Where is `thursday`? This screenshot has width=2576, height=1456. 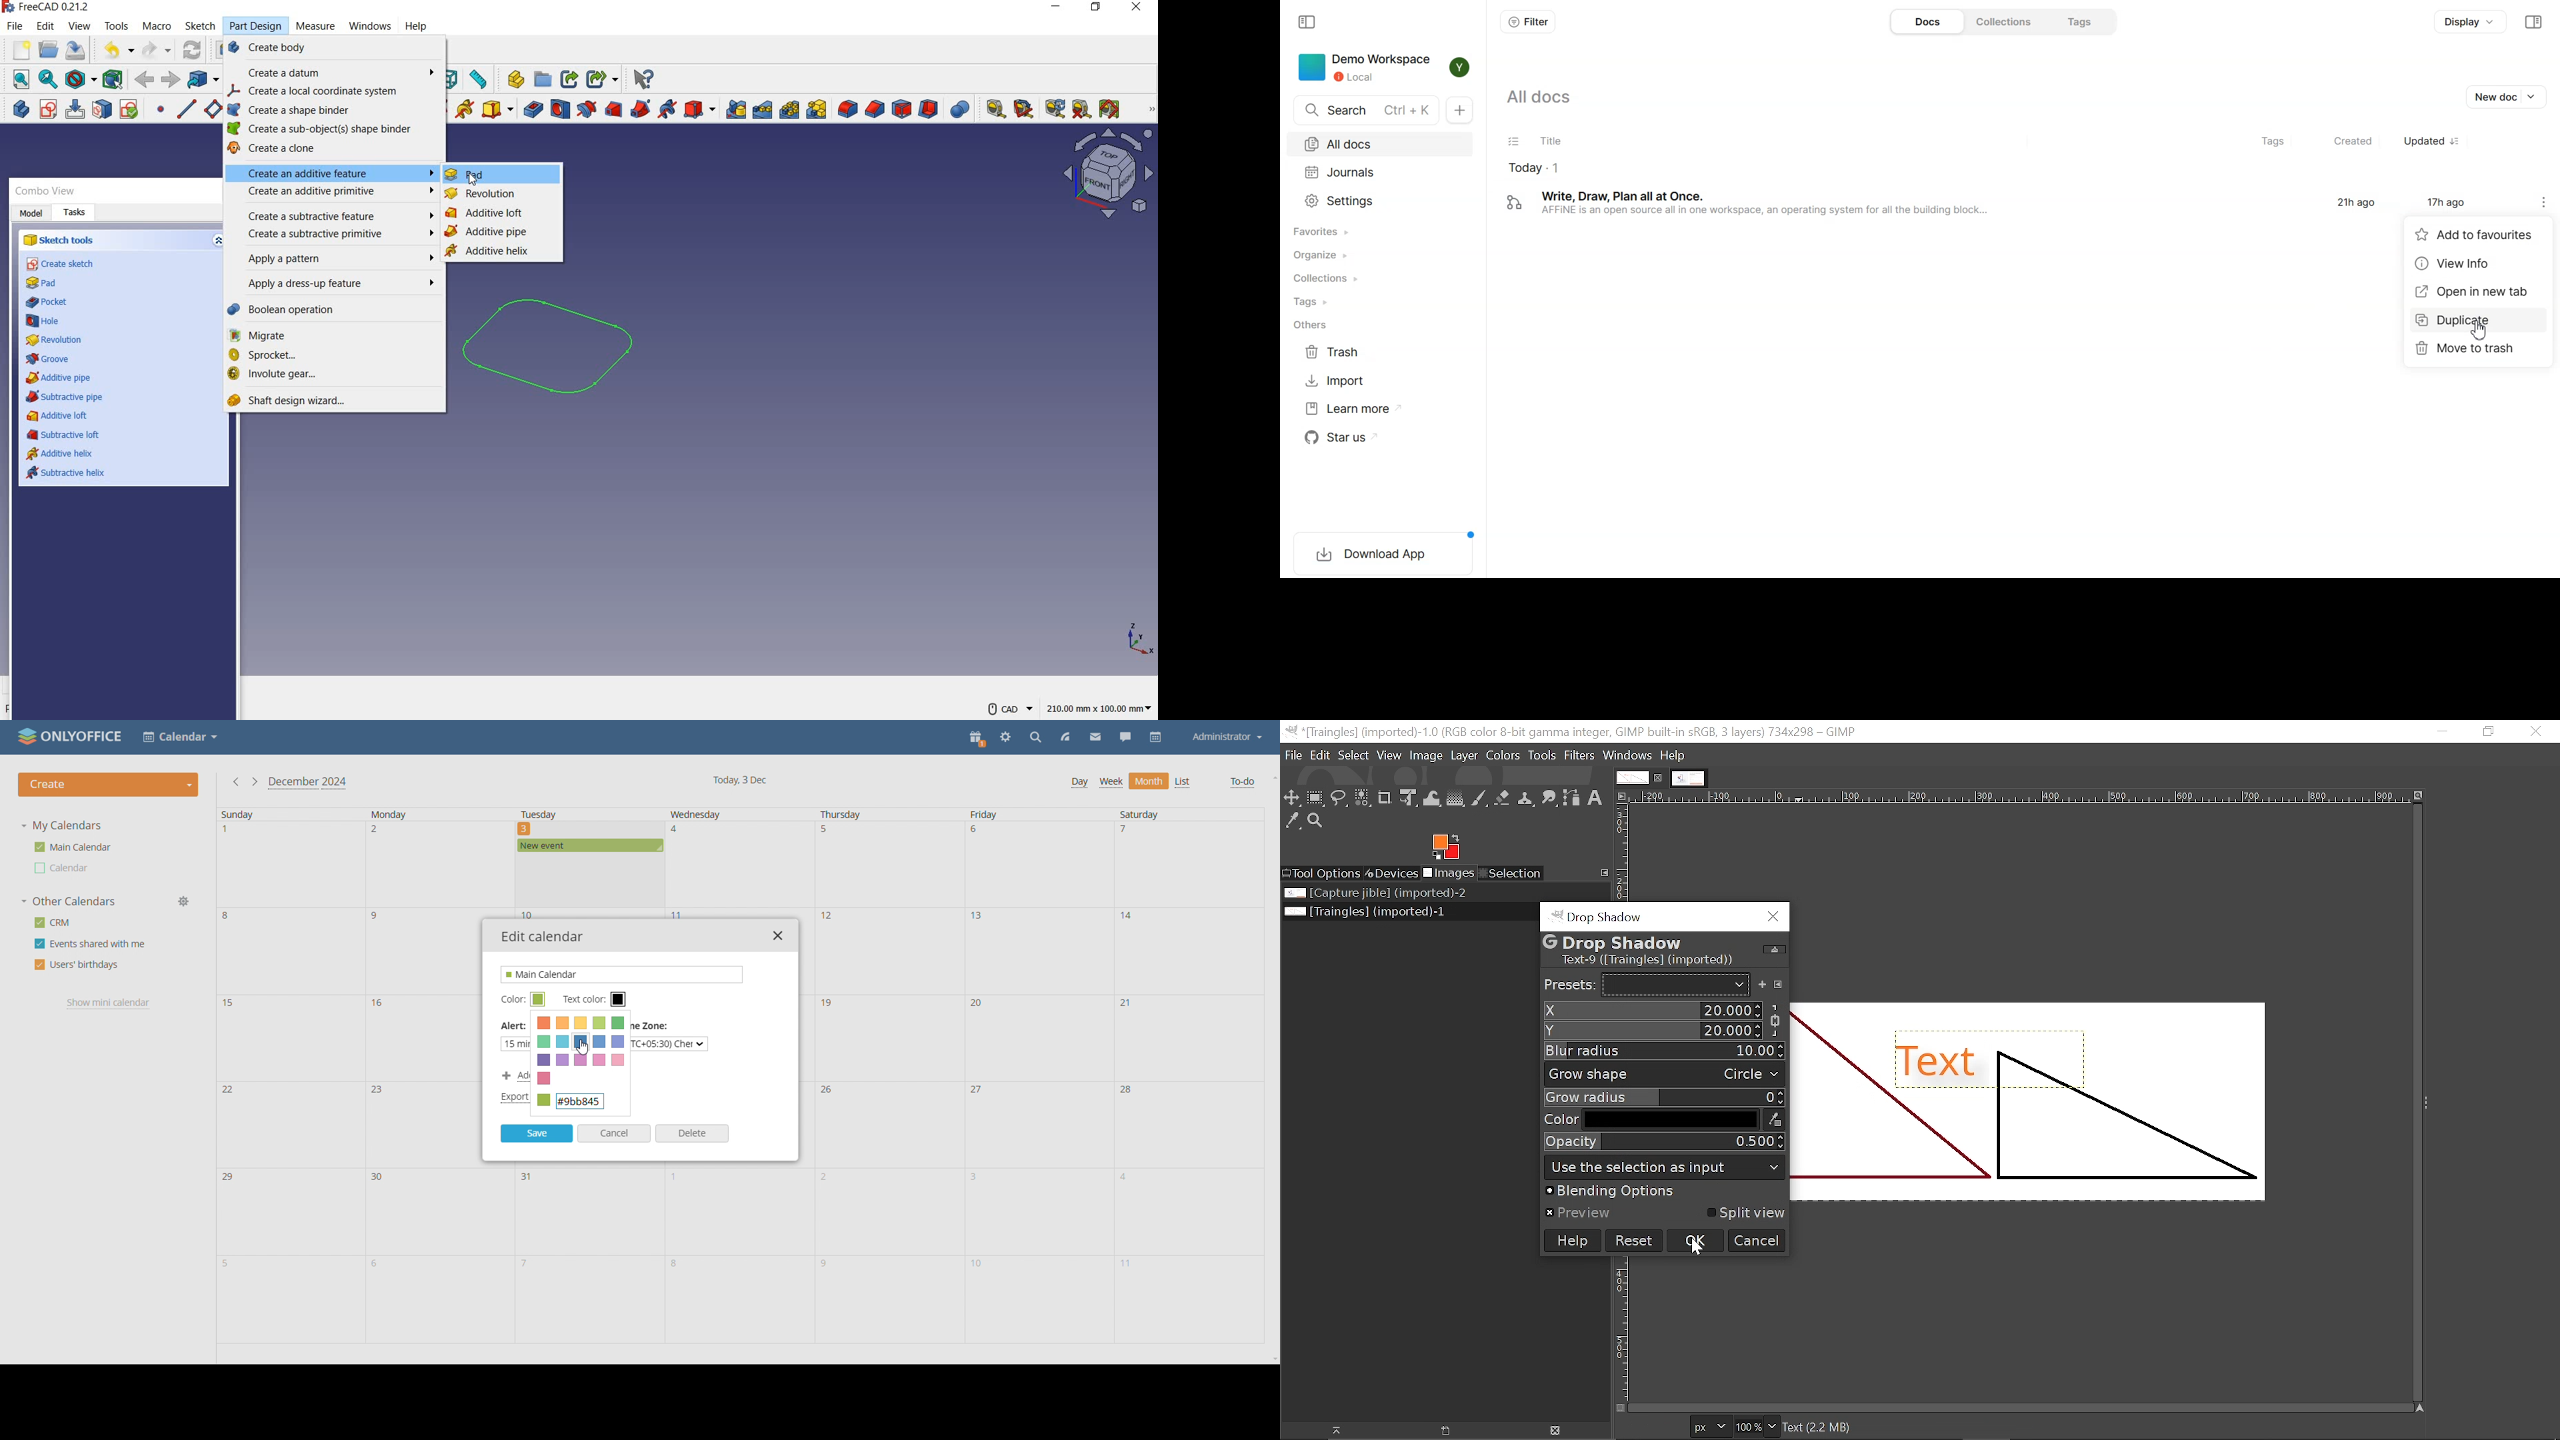 thursday is located at coordinates (853, 815).